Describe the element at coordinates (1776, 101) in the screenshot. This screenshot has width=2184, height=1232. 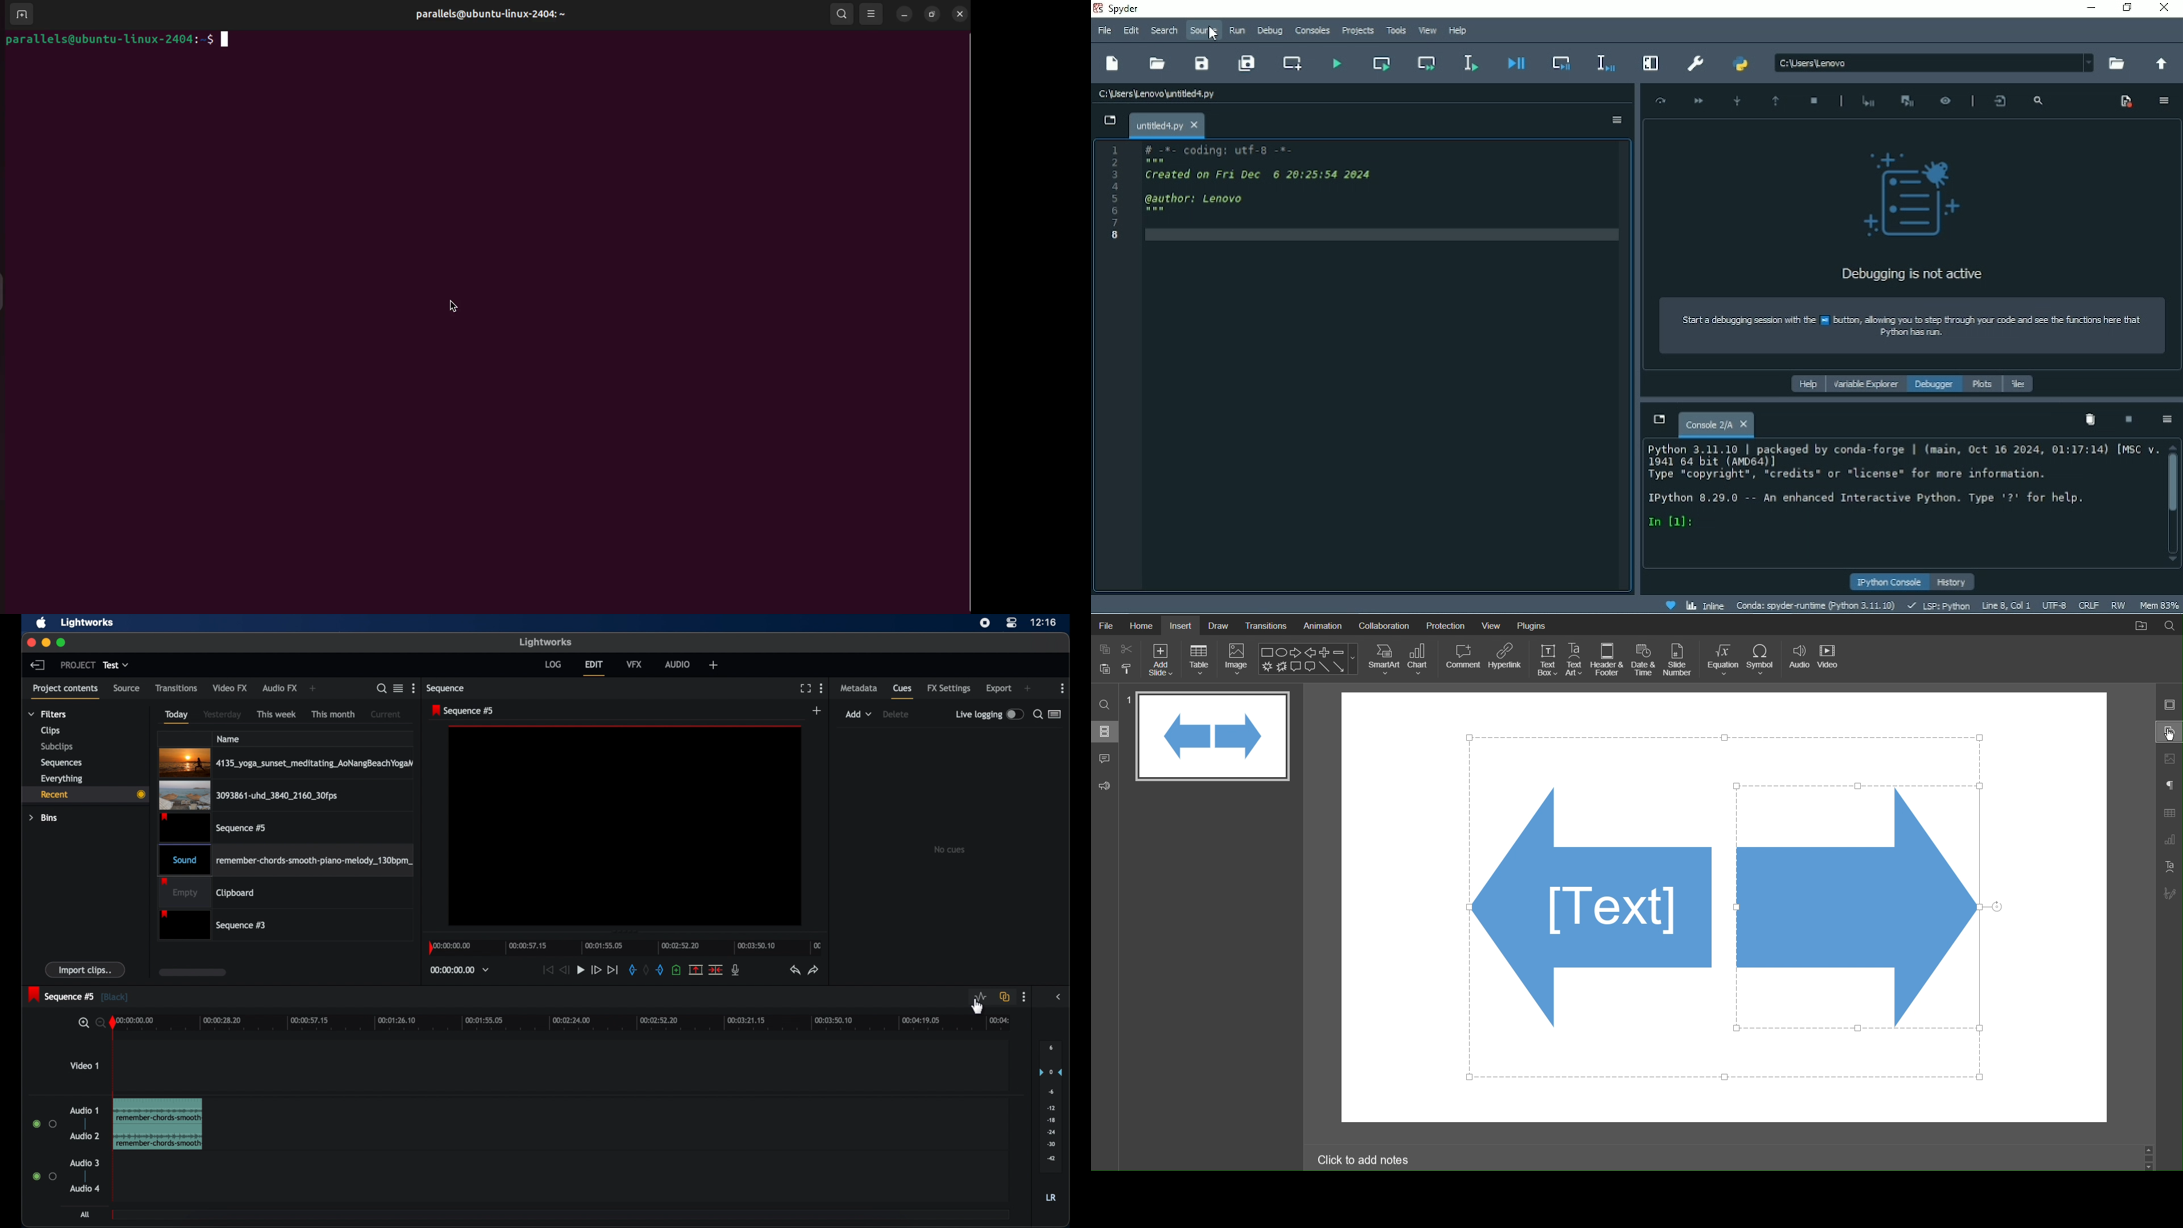
I see `Execute until function or method returns ` at that location.